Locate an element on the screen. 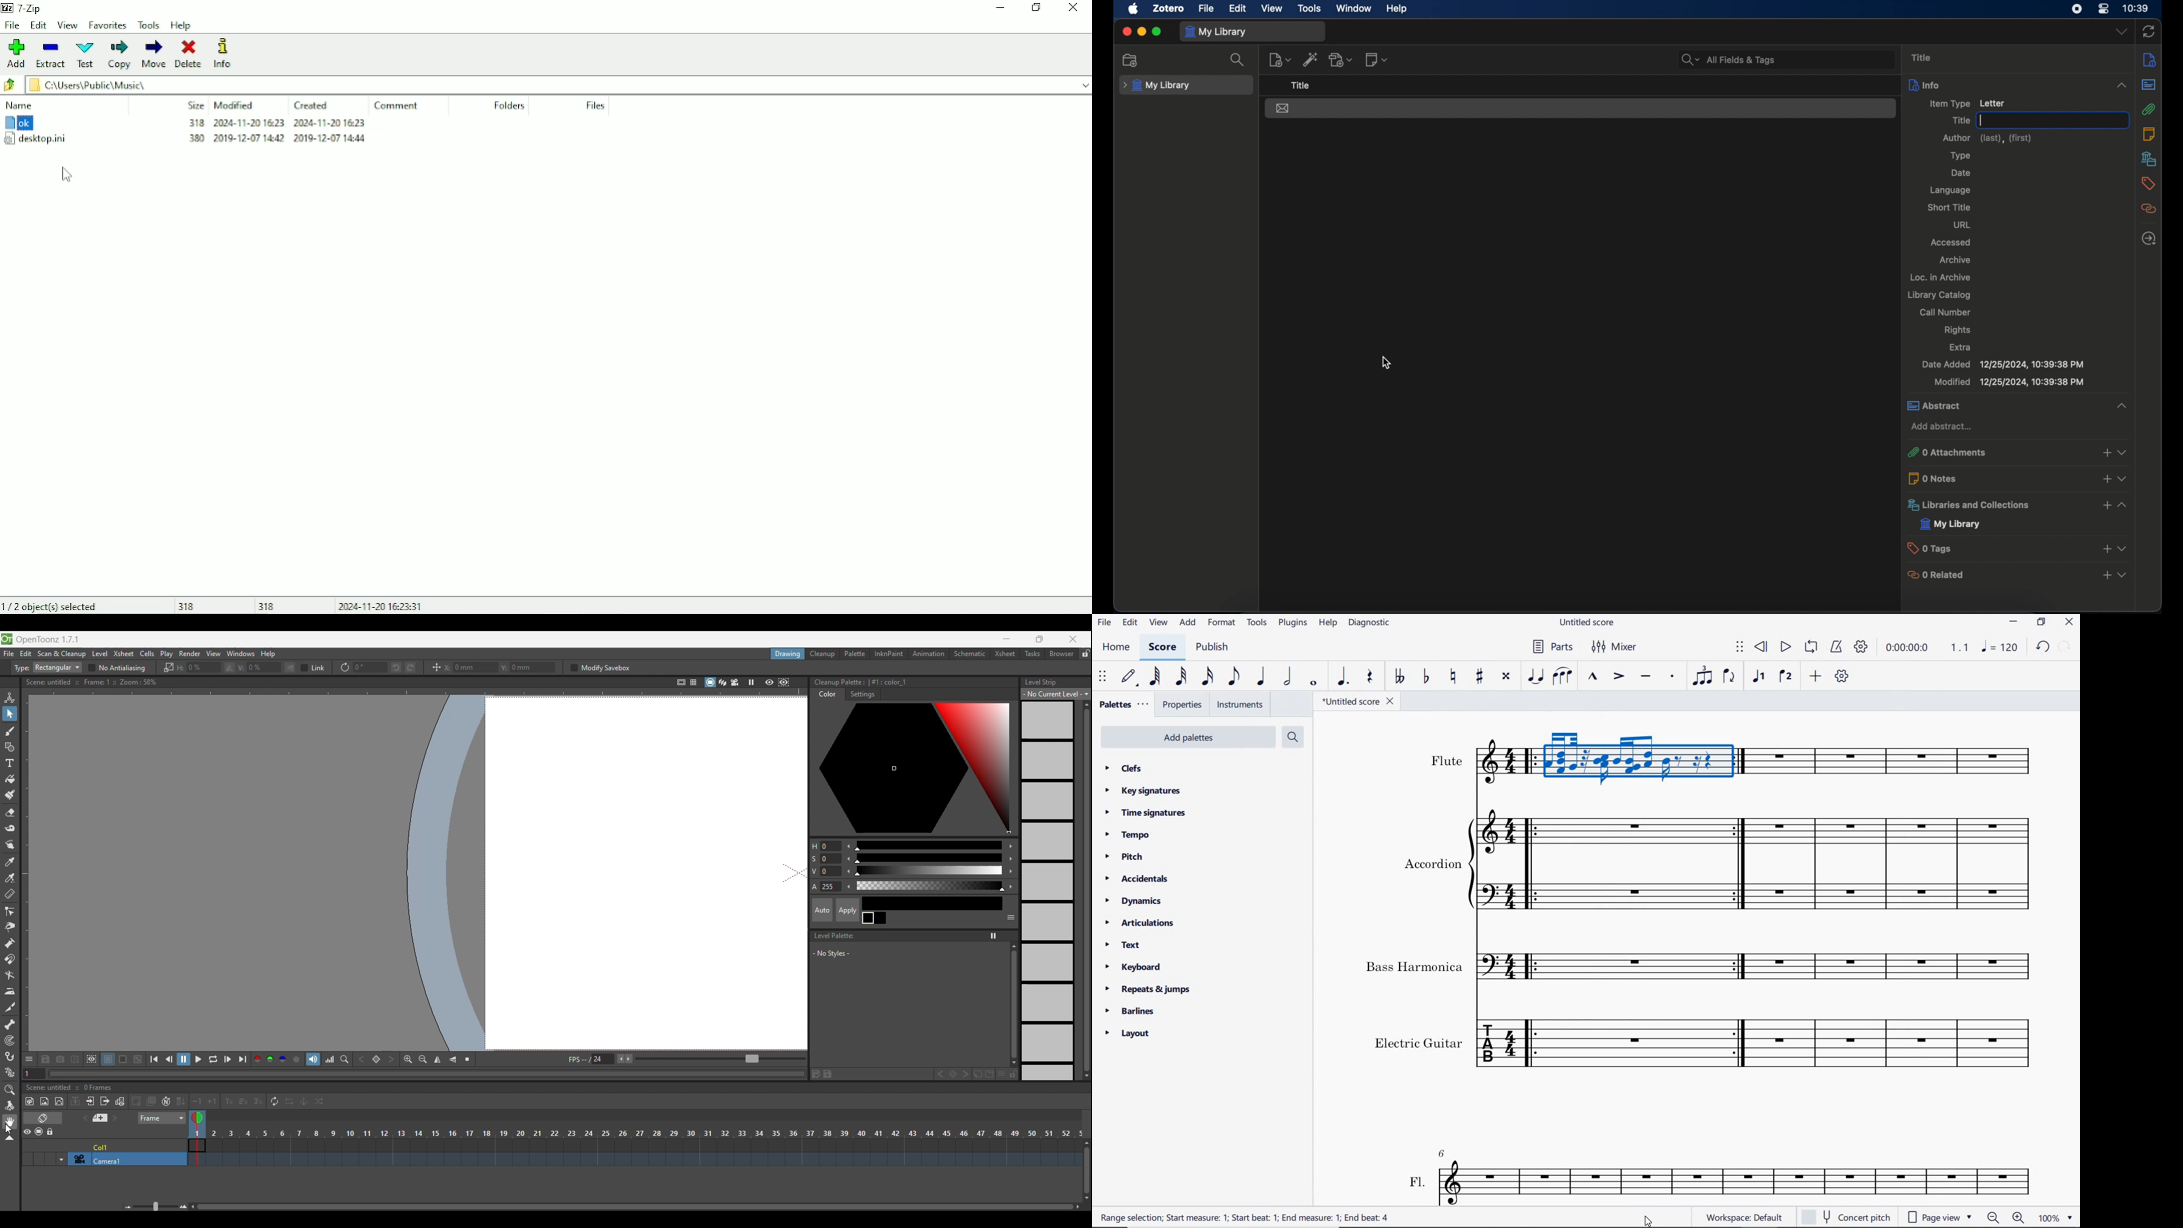 Image resolution: width=2184 pixels, height=1232 pixels. call number is located at coordinates (1946, 312).